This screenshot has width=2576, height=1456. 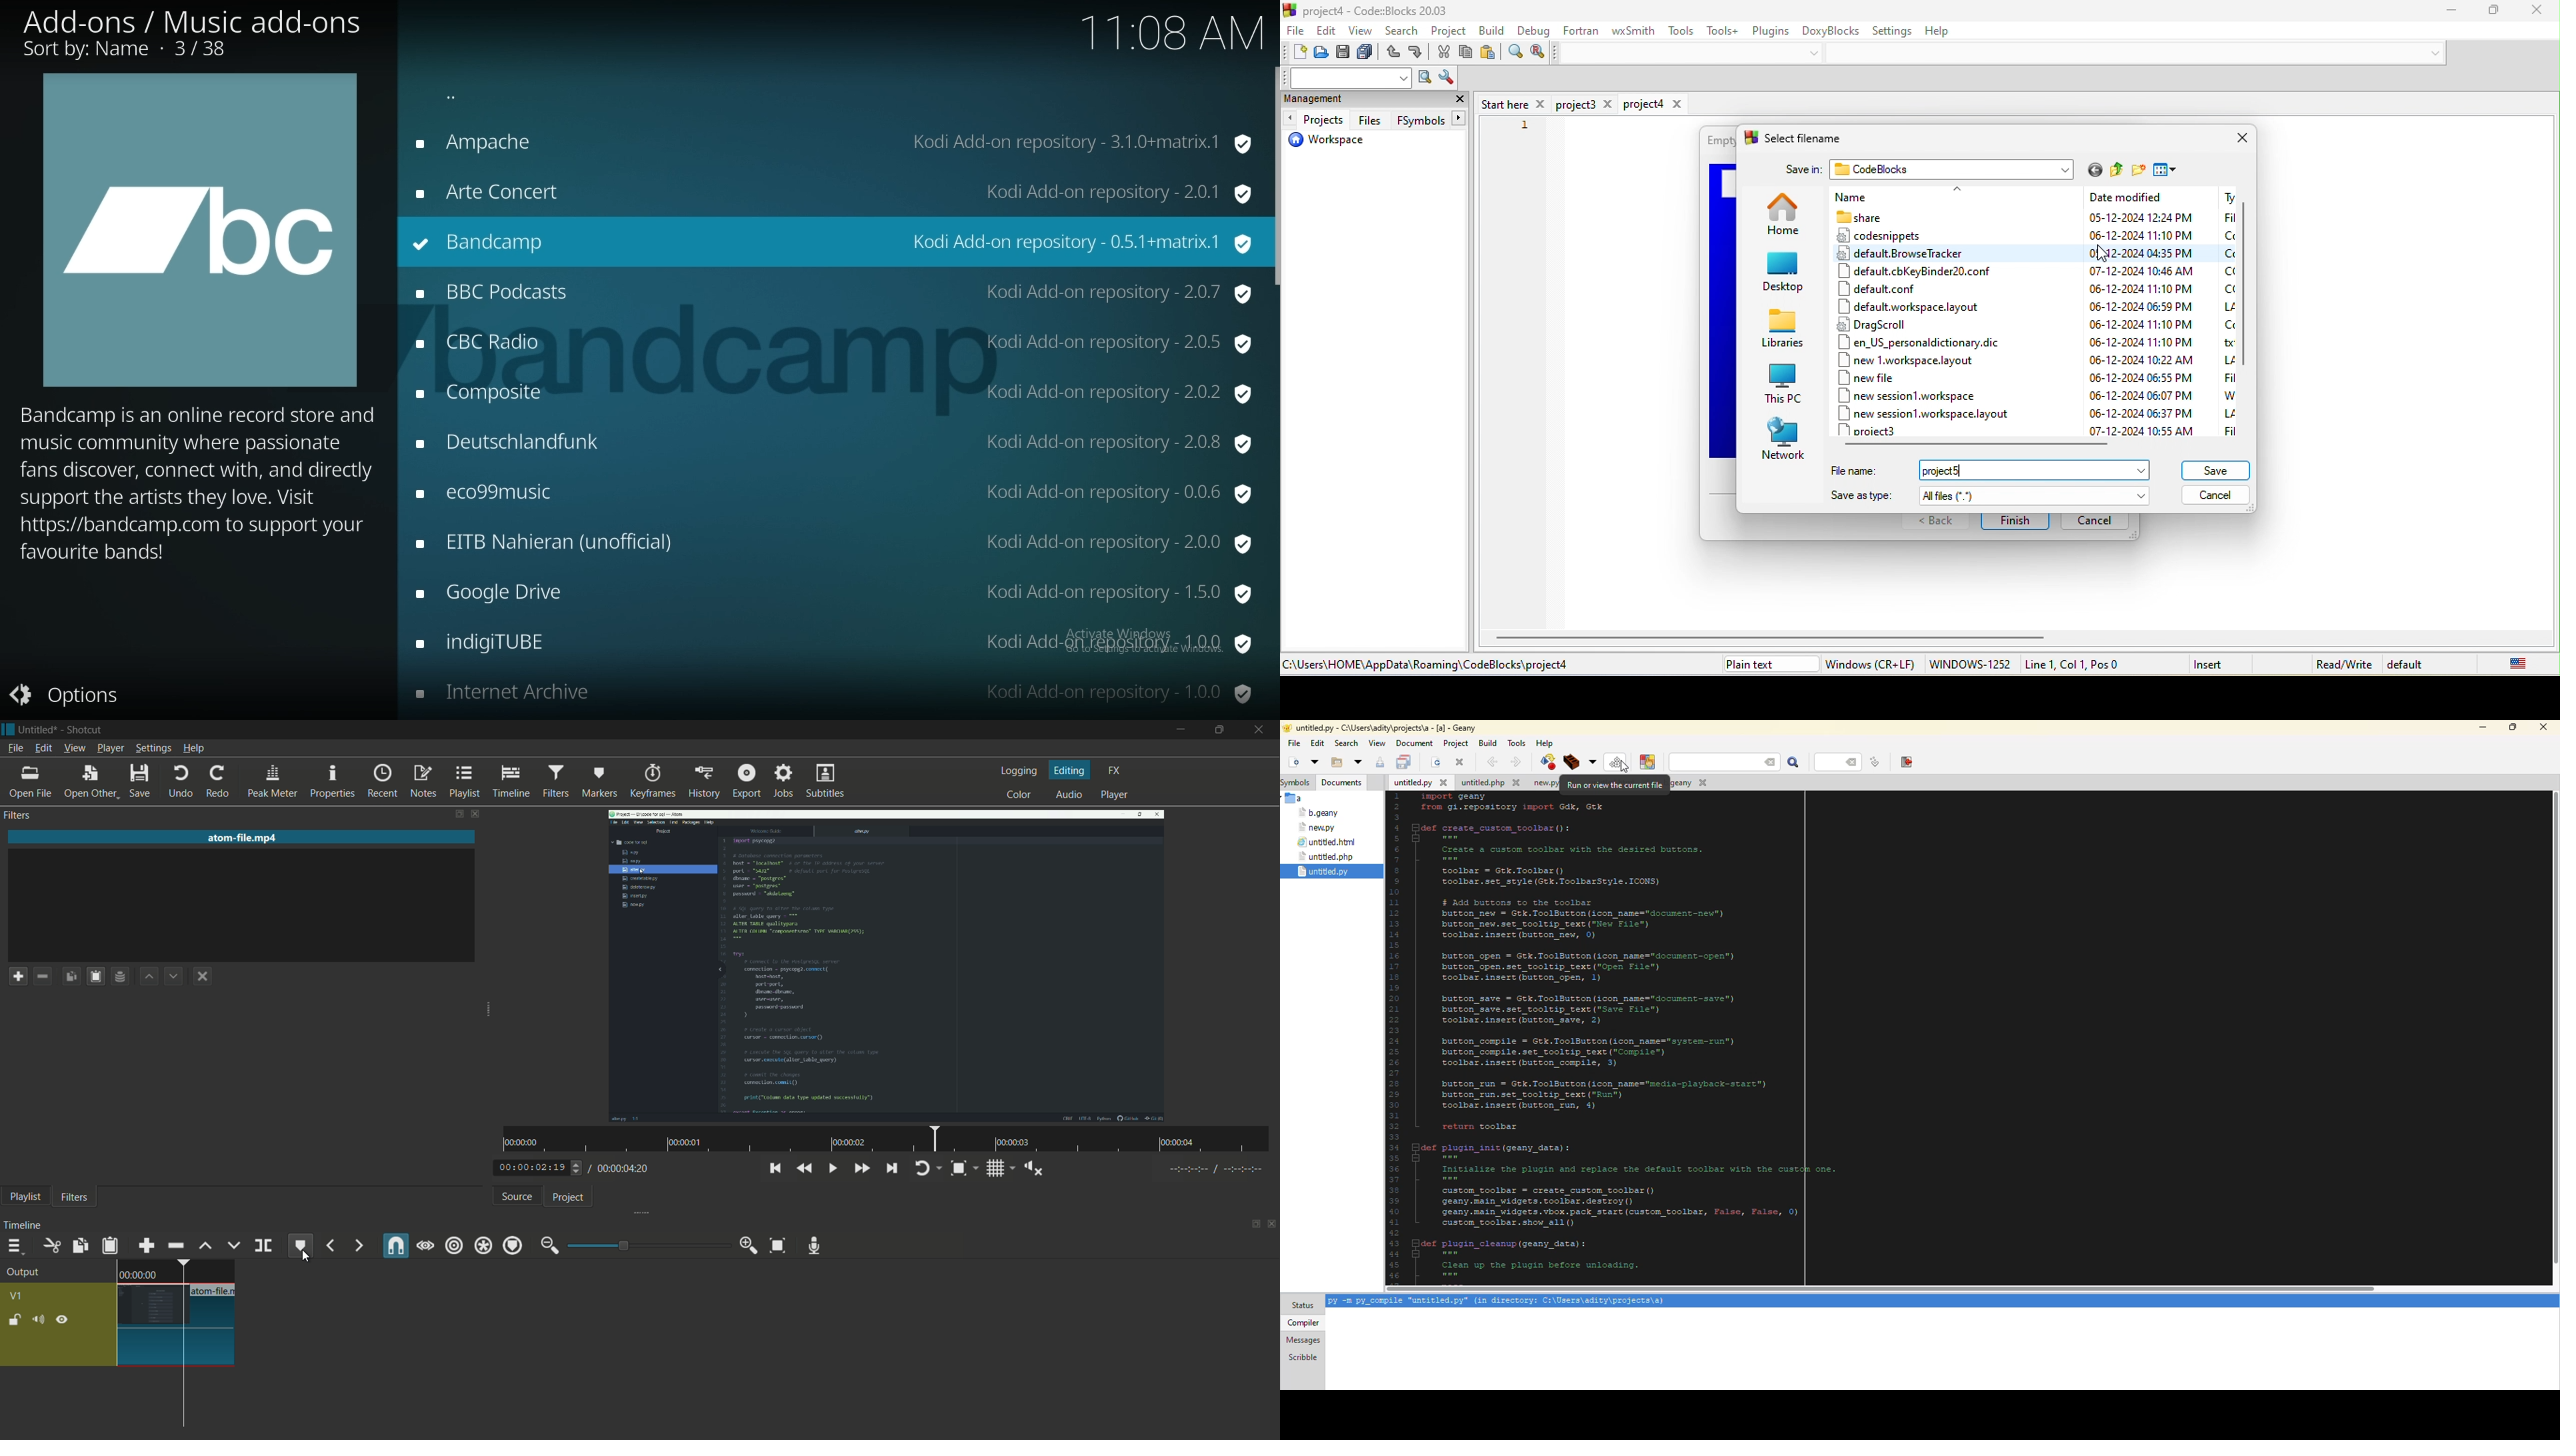 What do you see at coordinates (22, 1198) in the screenshot?
I see `playlist` at bounding box center [22, 1198].